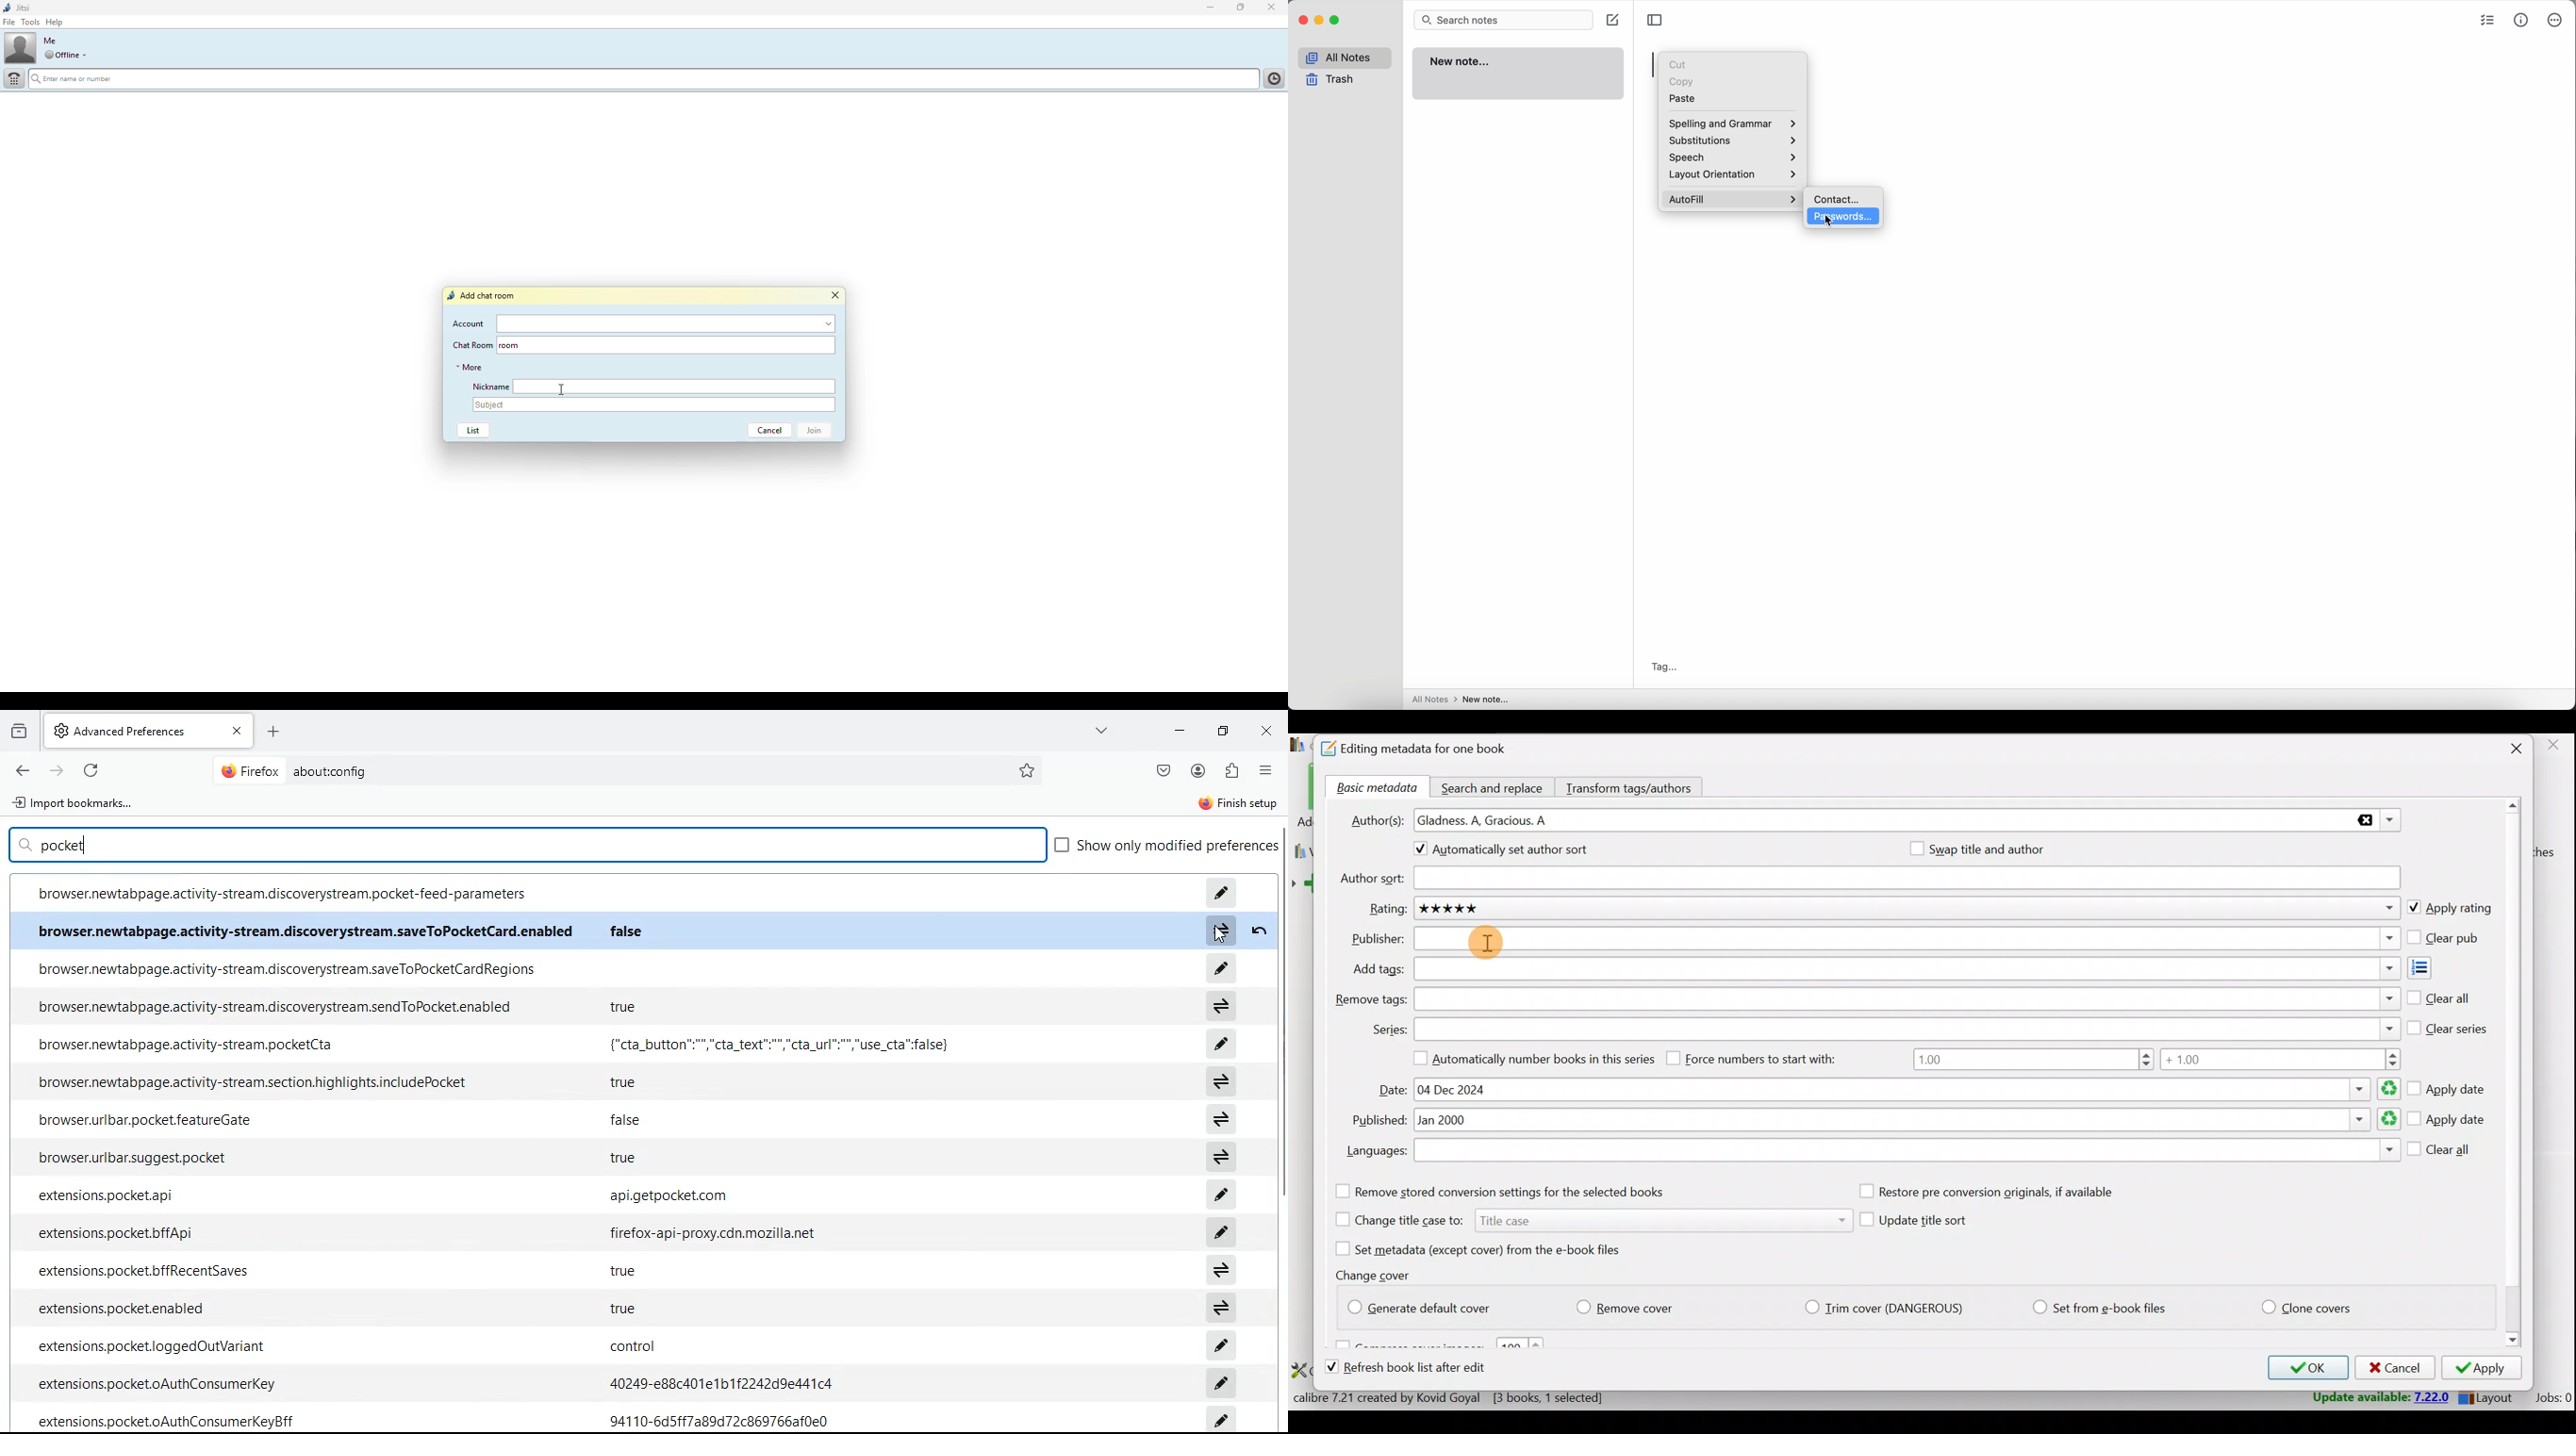 The image size is (2576, 1456). I want to click on change, so click(1258, 931).